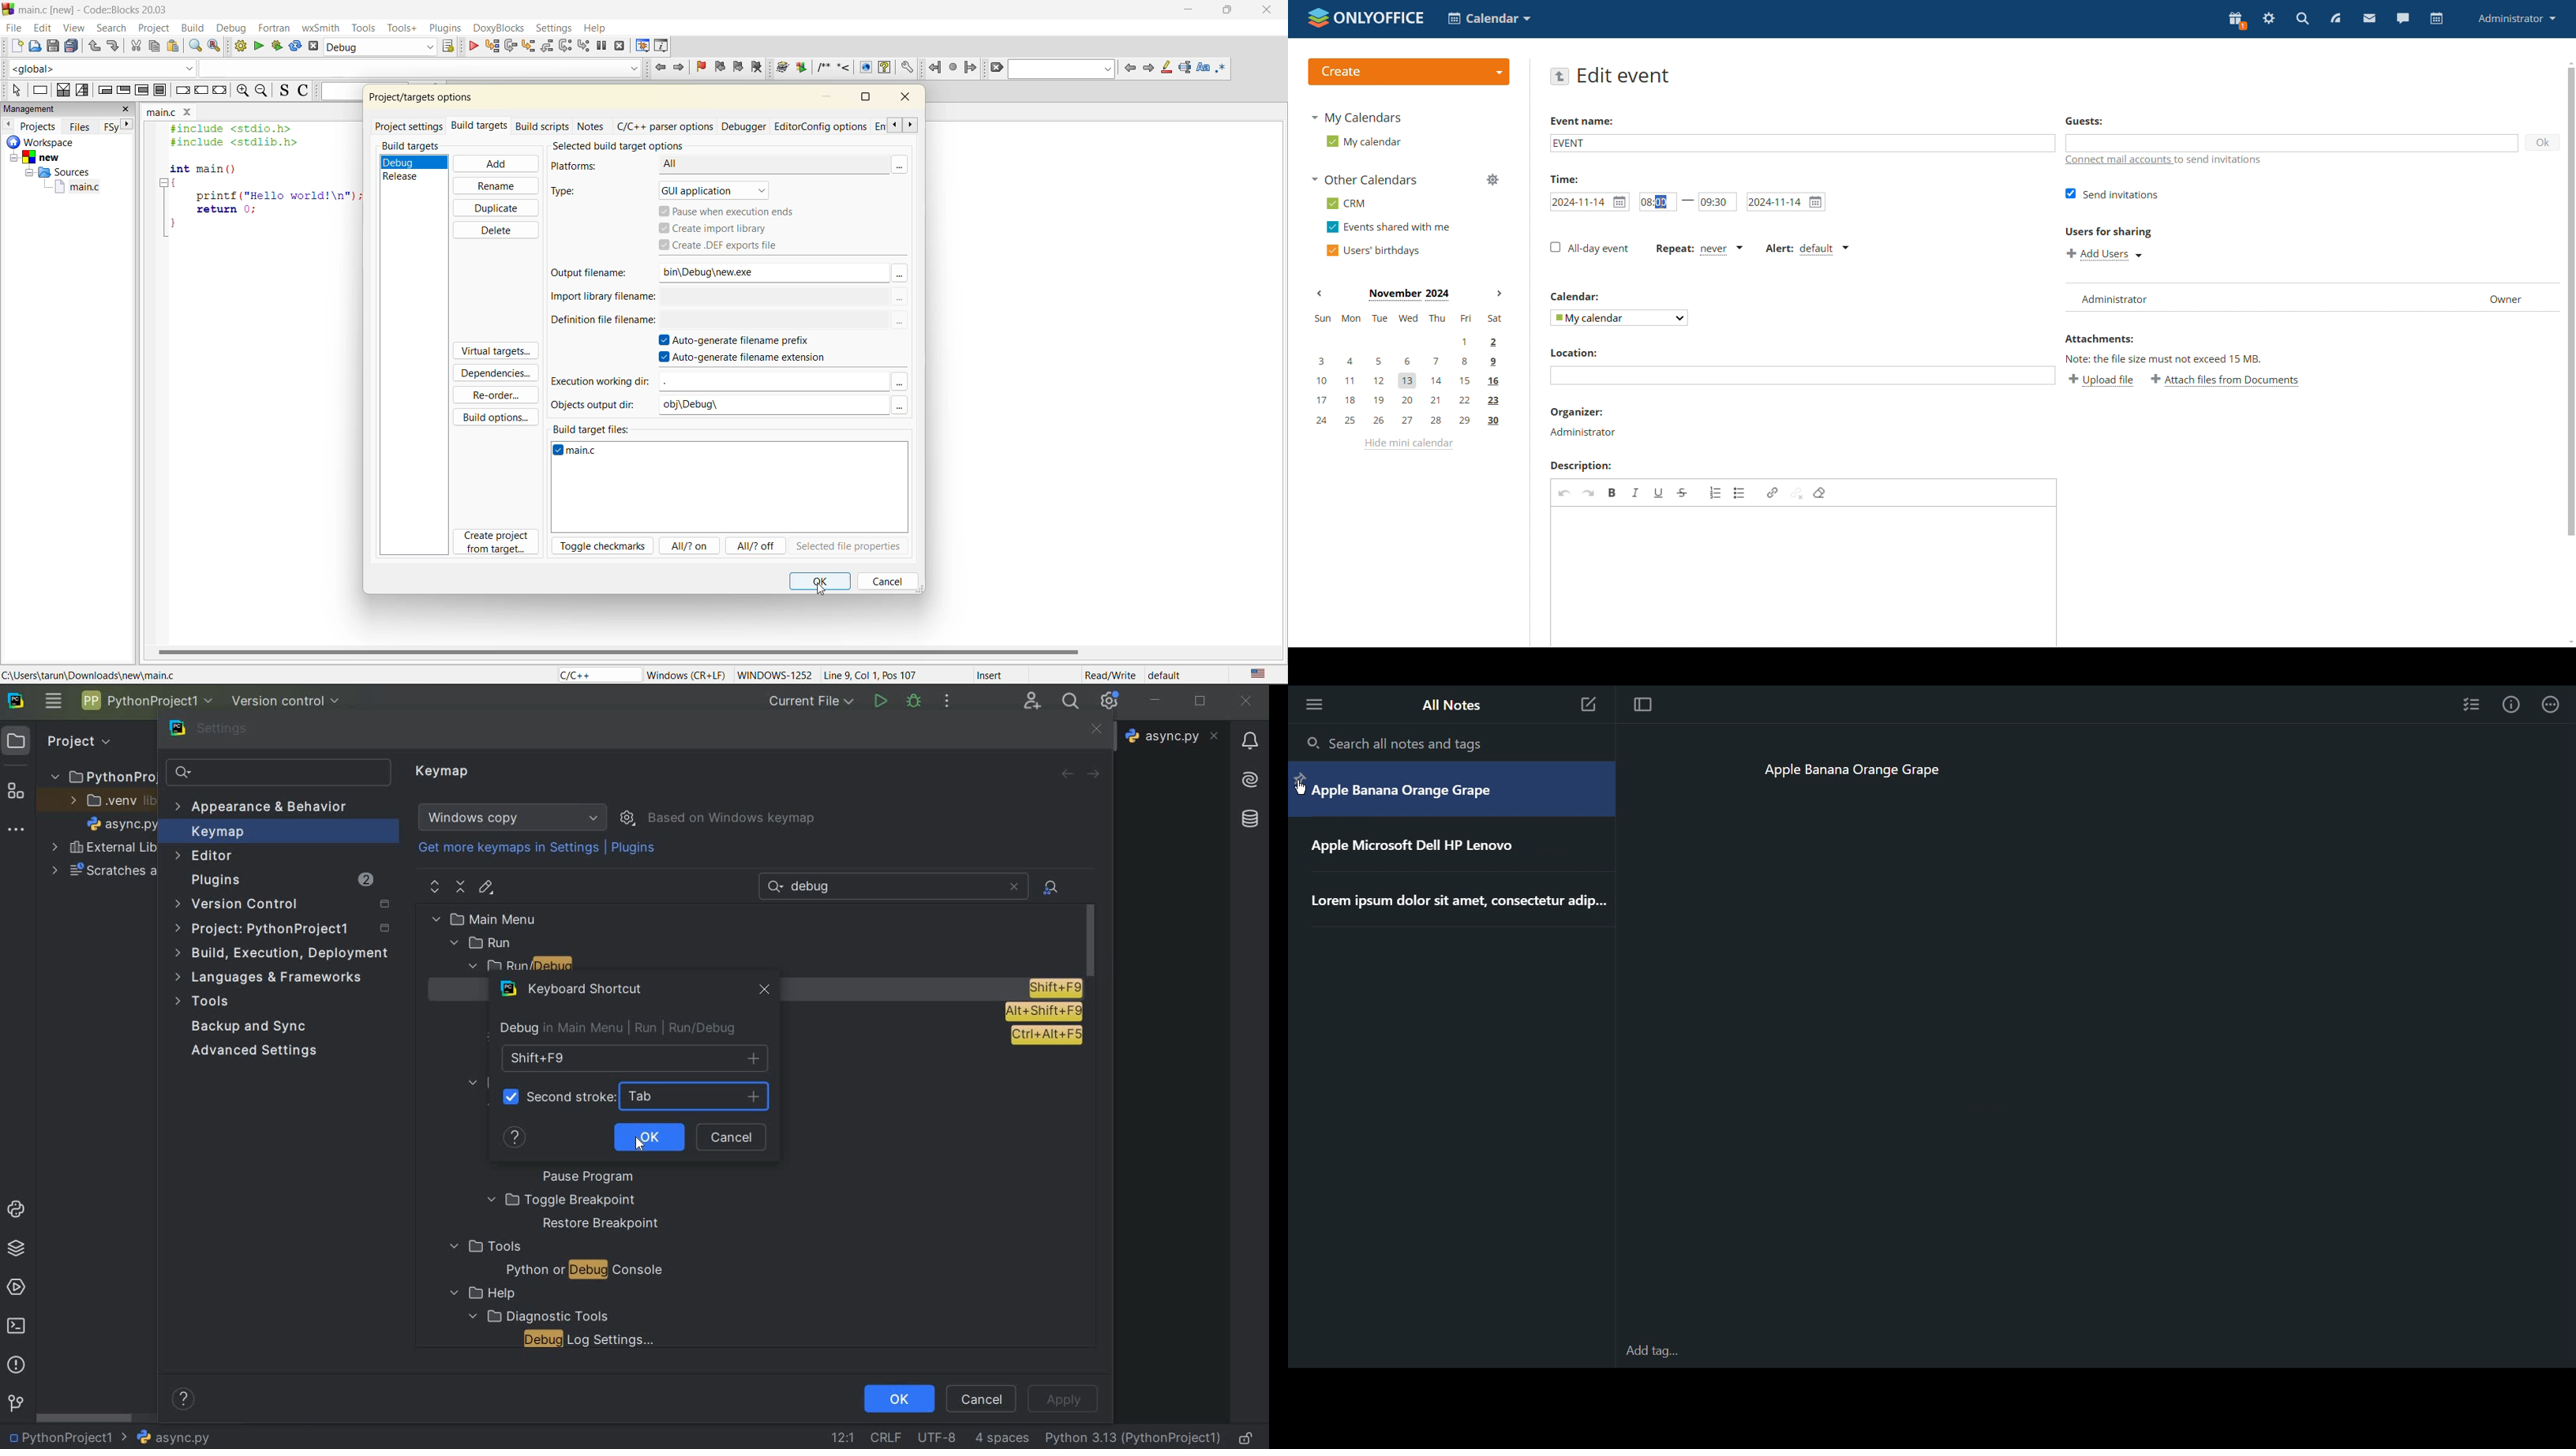 The width and height of the screenshot is (2576, 1456). Describe the element at coordinates (162, 89) in the screenshot. I see `block instruction` at that location.